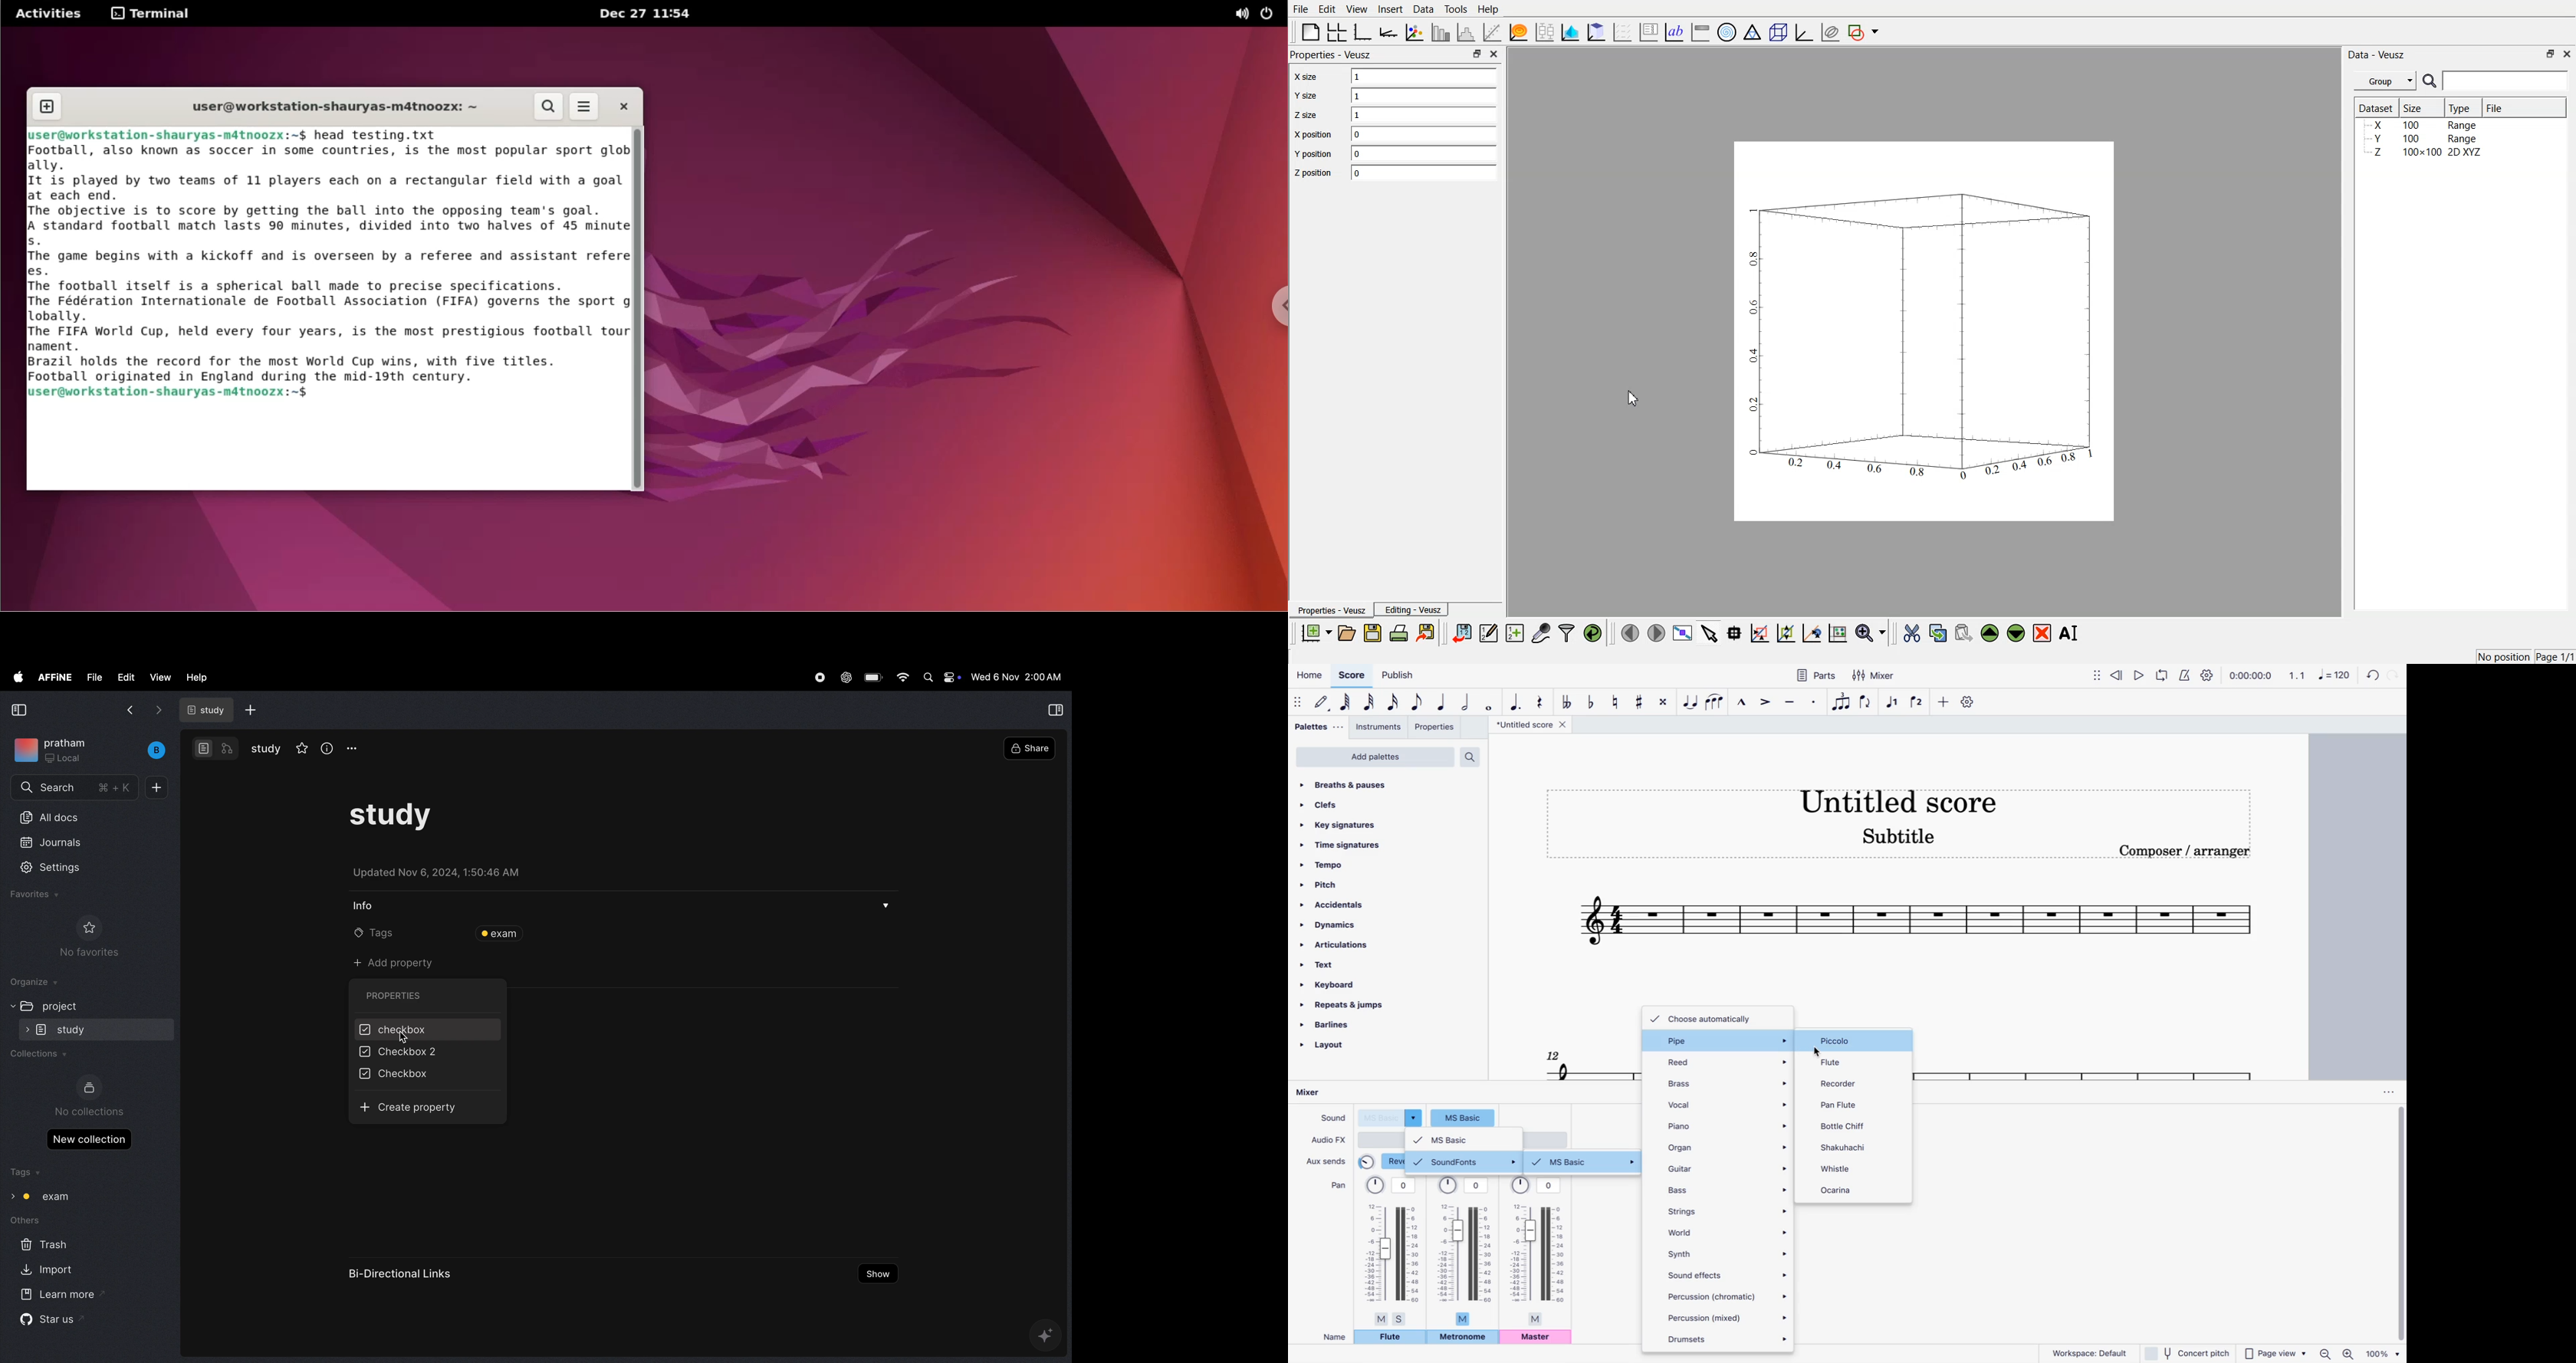 Image resolution: width=2576 pixels, height=1372 pixels. What do you see at coordinates (878, 1274) in the screenshot?
I see `show` at bounding box center [878, 1274].